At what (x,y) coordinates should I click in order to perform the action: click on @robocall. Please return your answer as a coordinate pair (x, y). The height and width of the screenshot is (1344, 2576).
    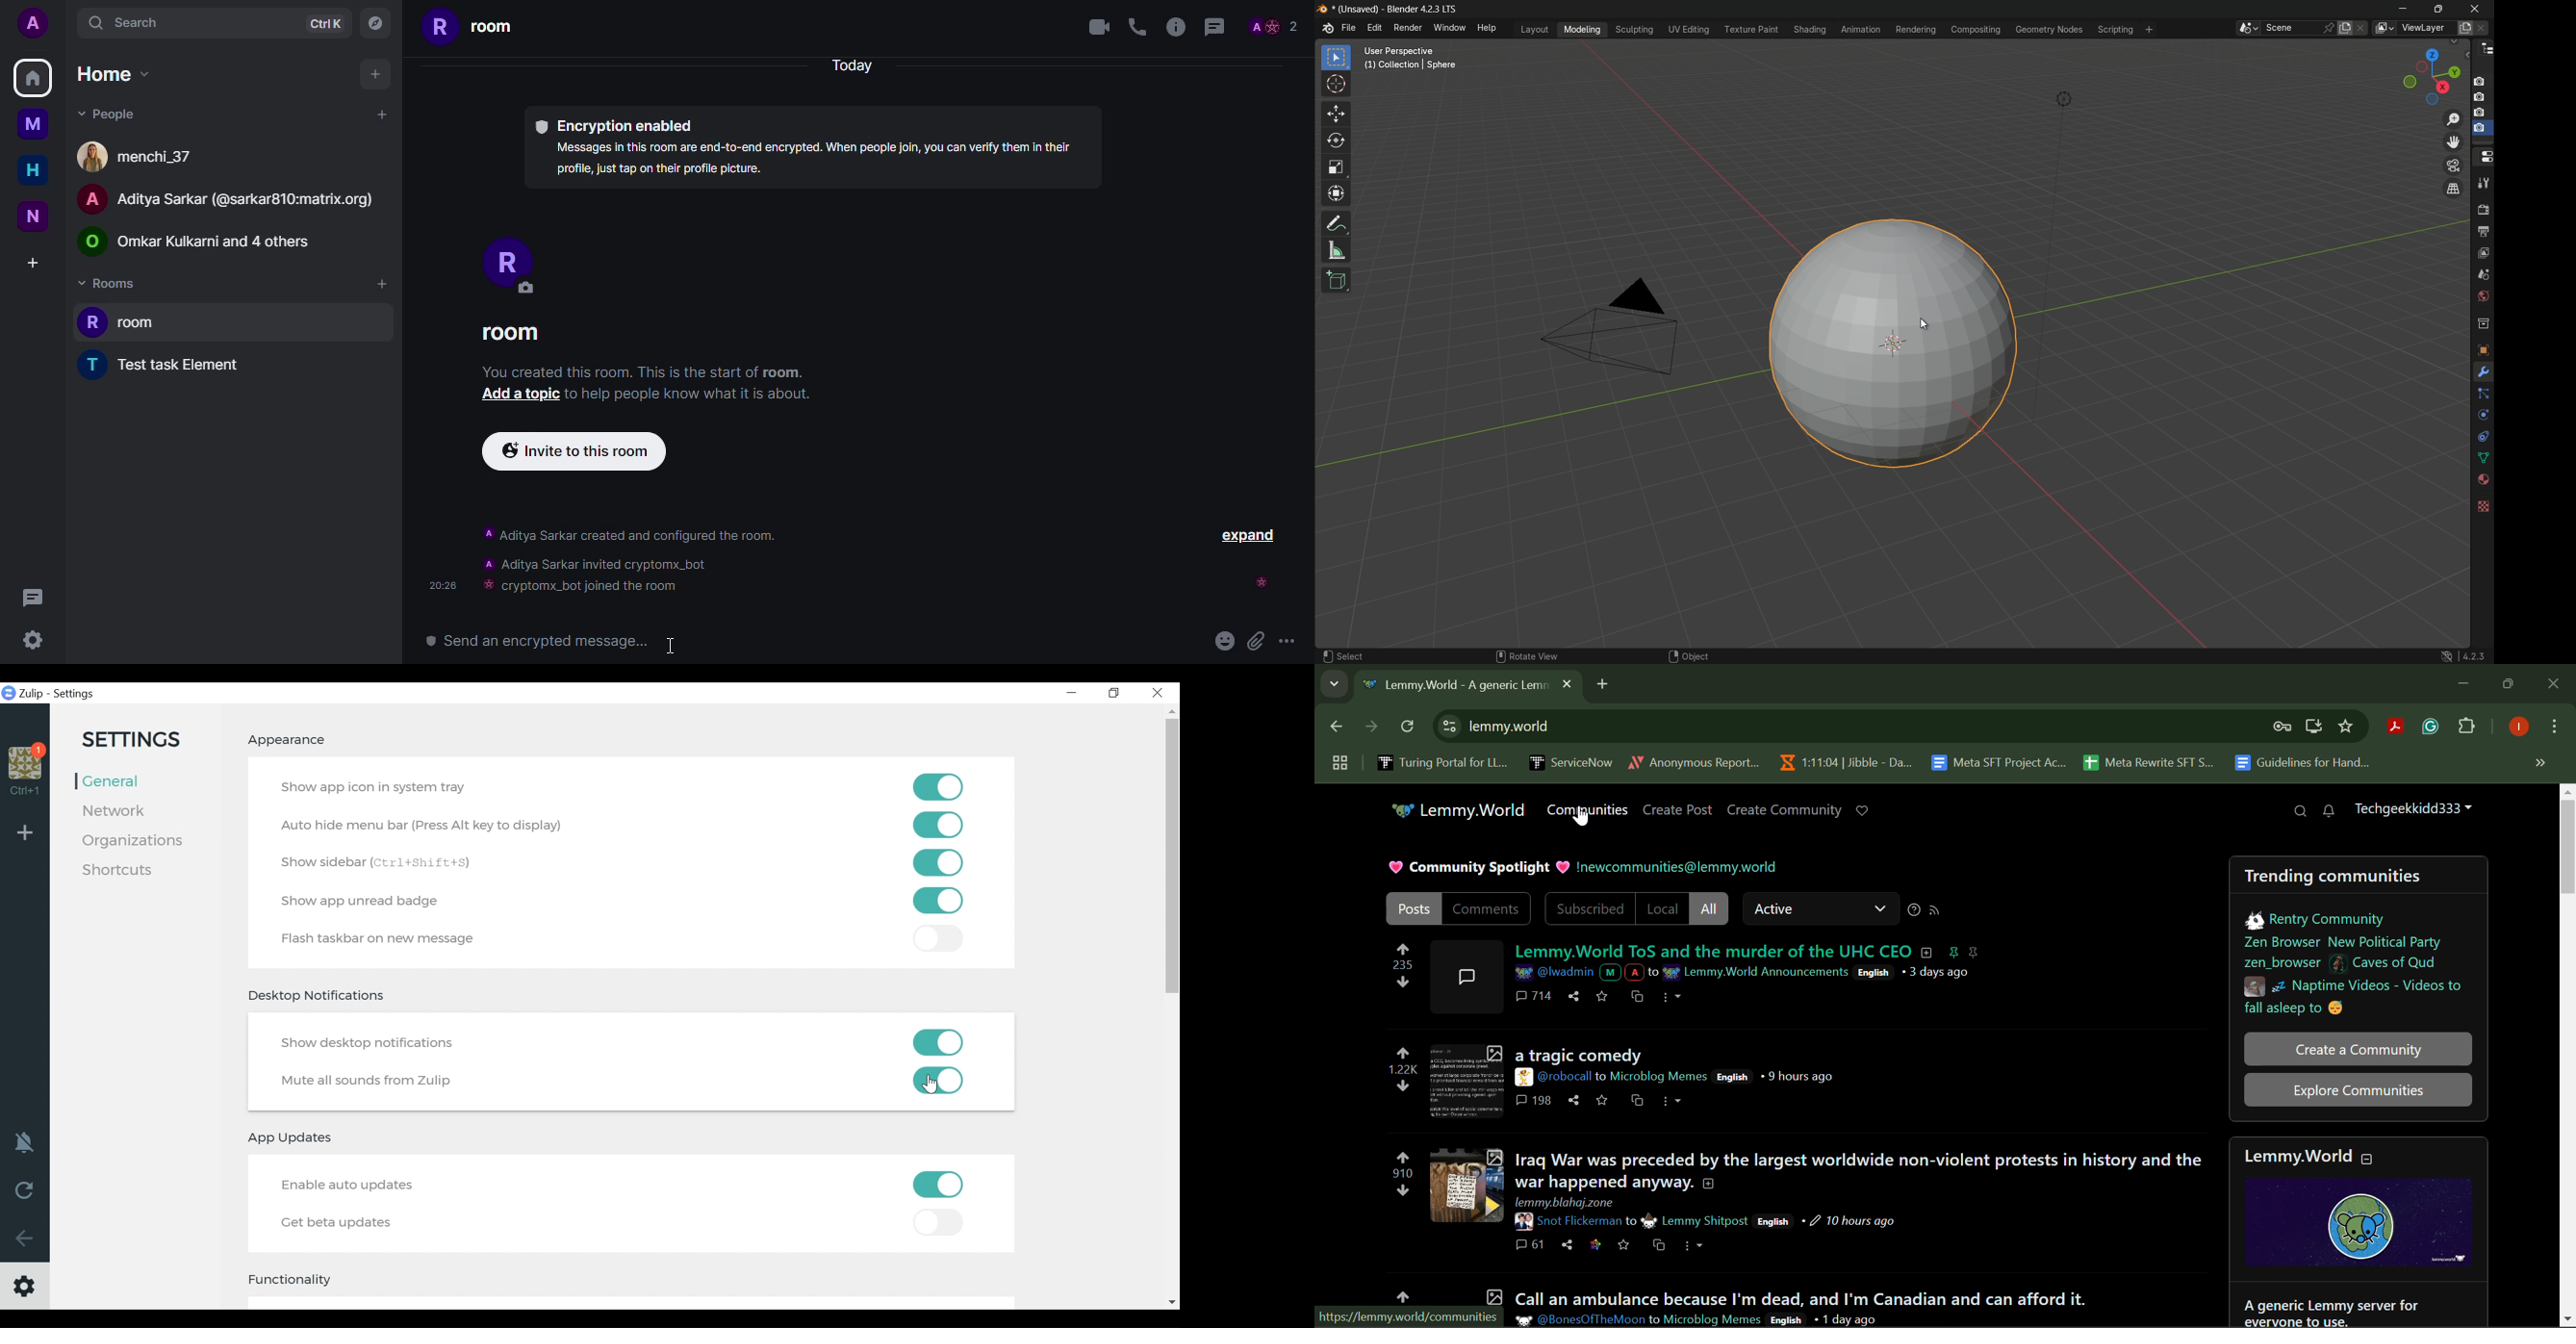
    Looking at the image, I should click on (1554, 1078).